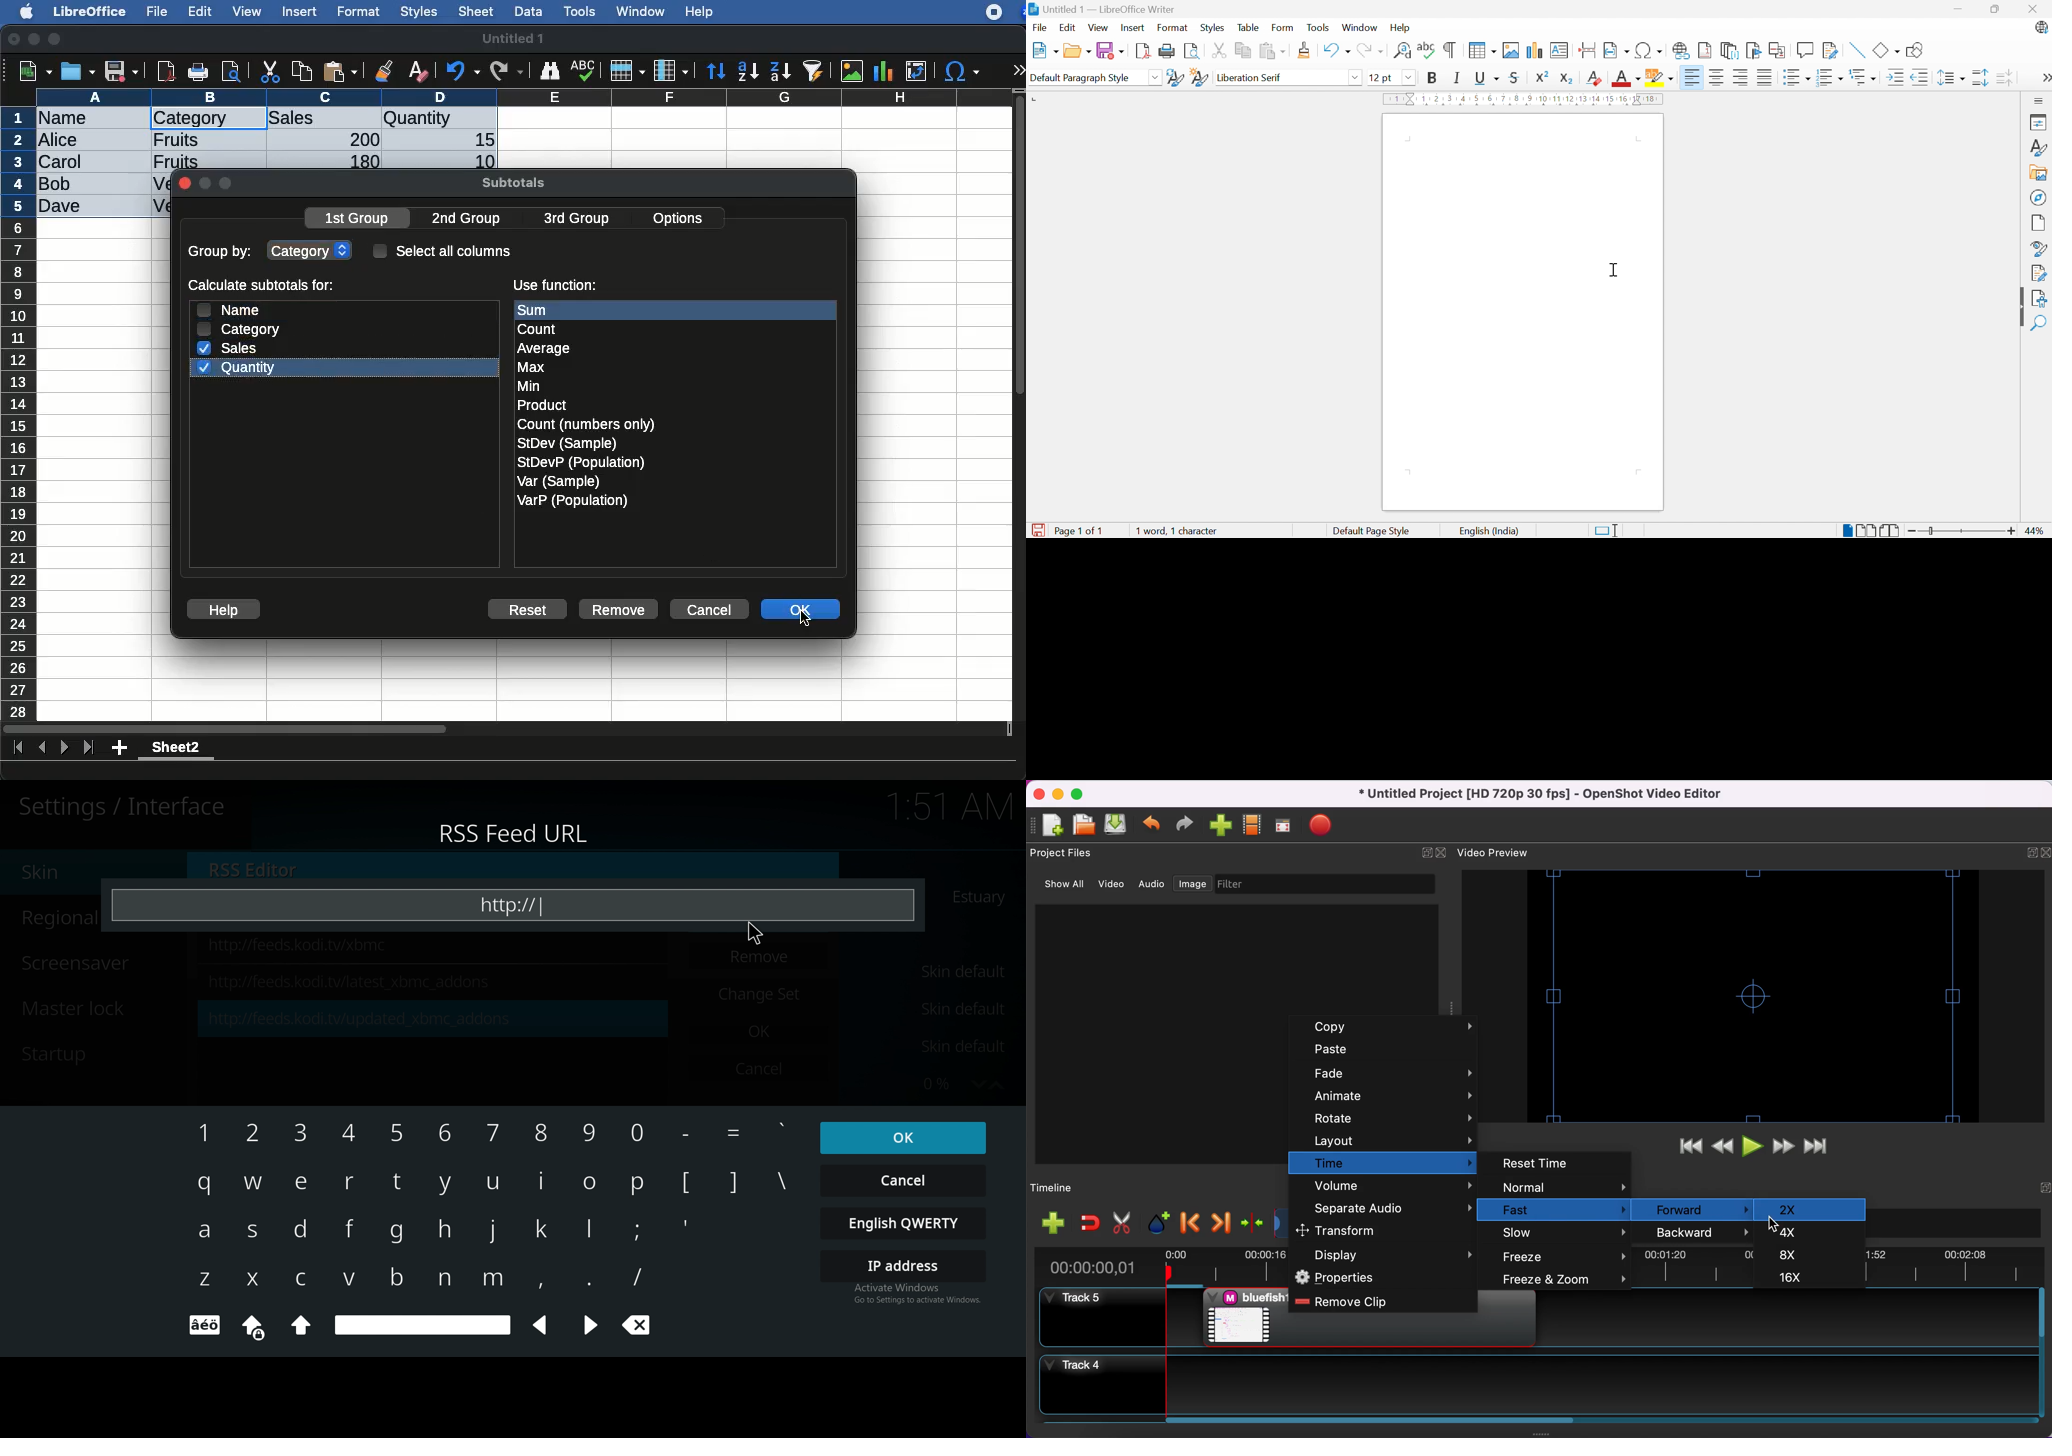 The width and height of the screenshot is (2072, 1456). I want to click on Min, so click(529, 386).